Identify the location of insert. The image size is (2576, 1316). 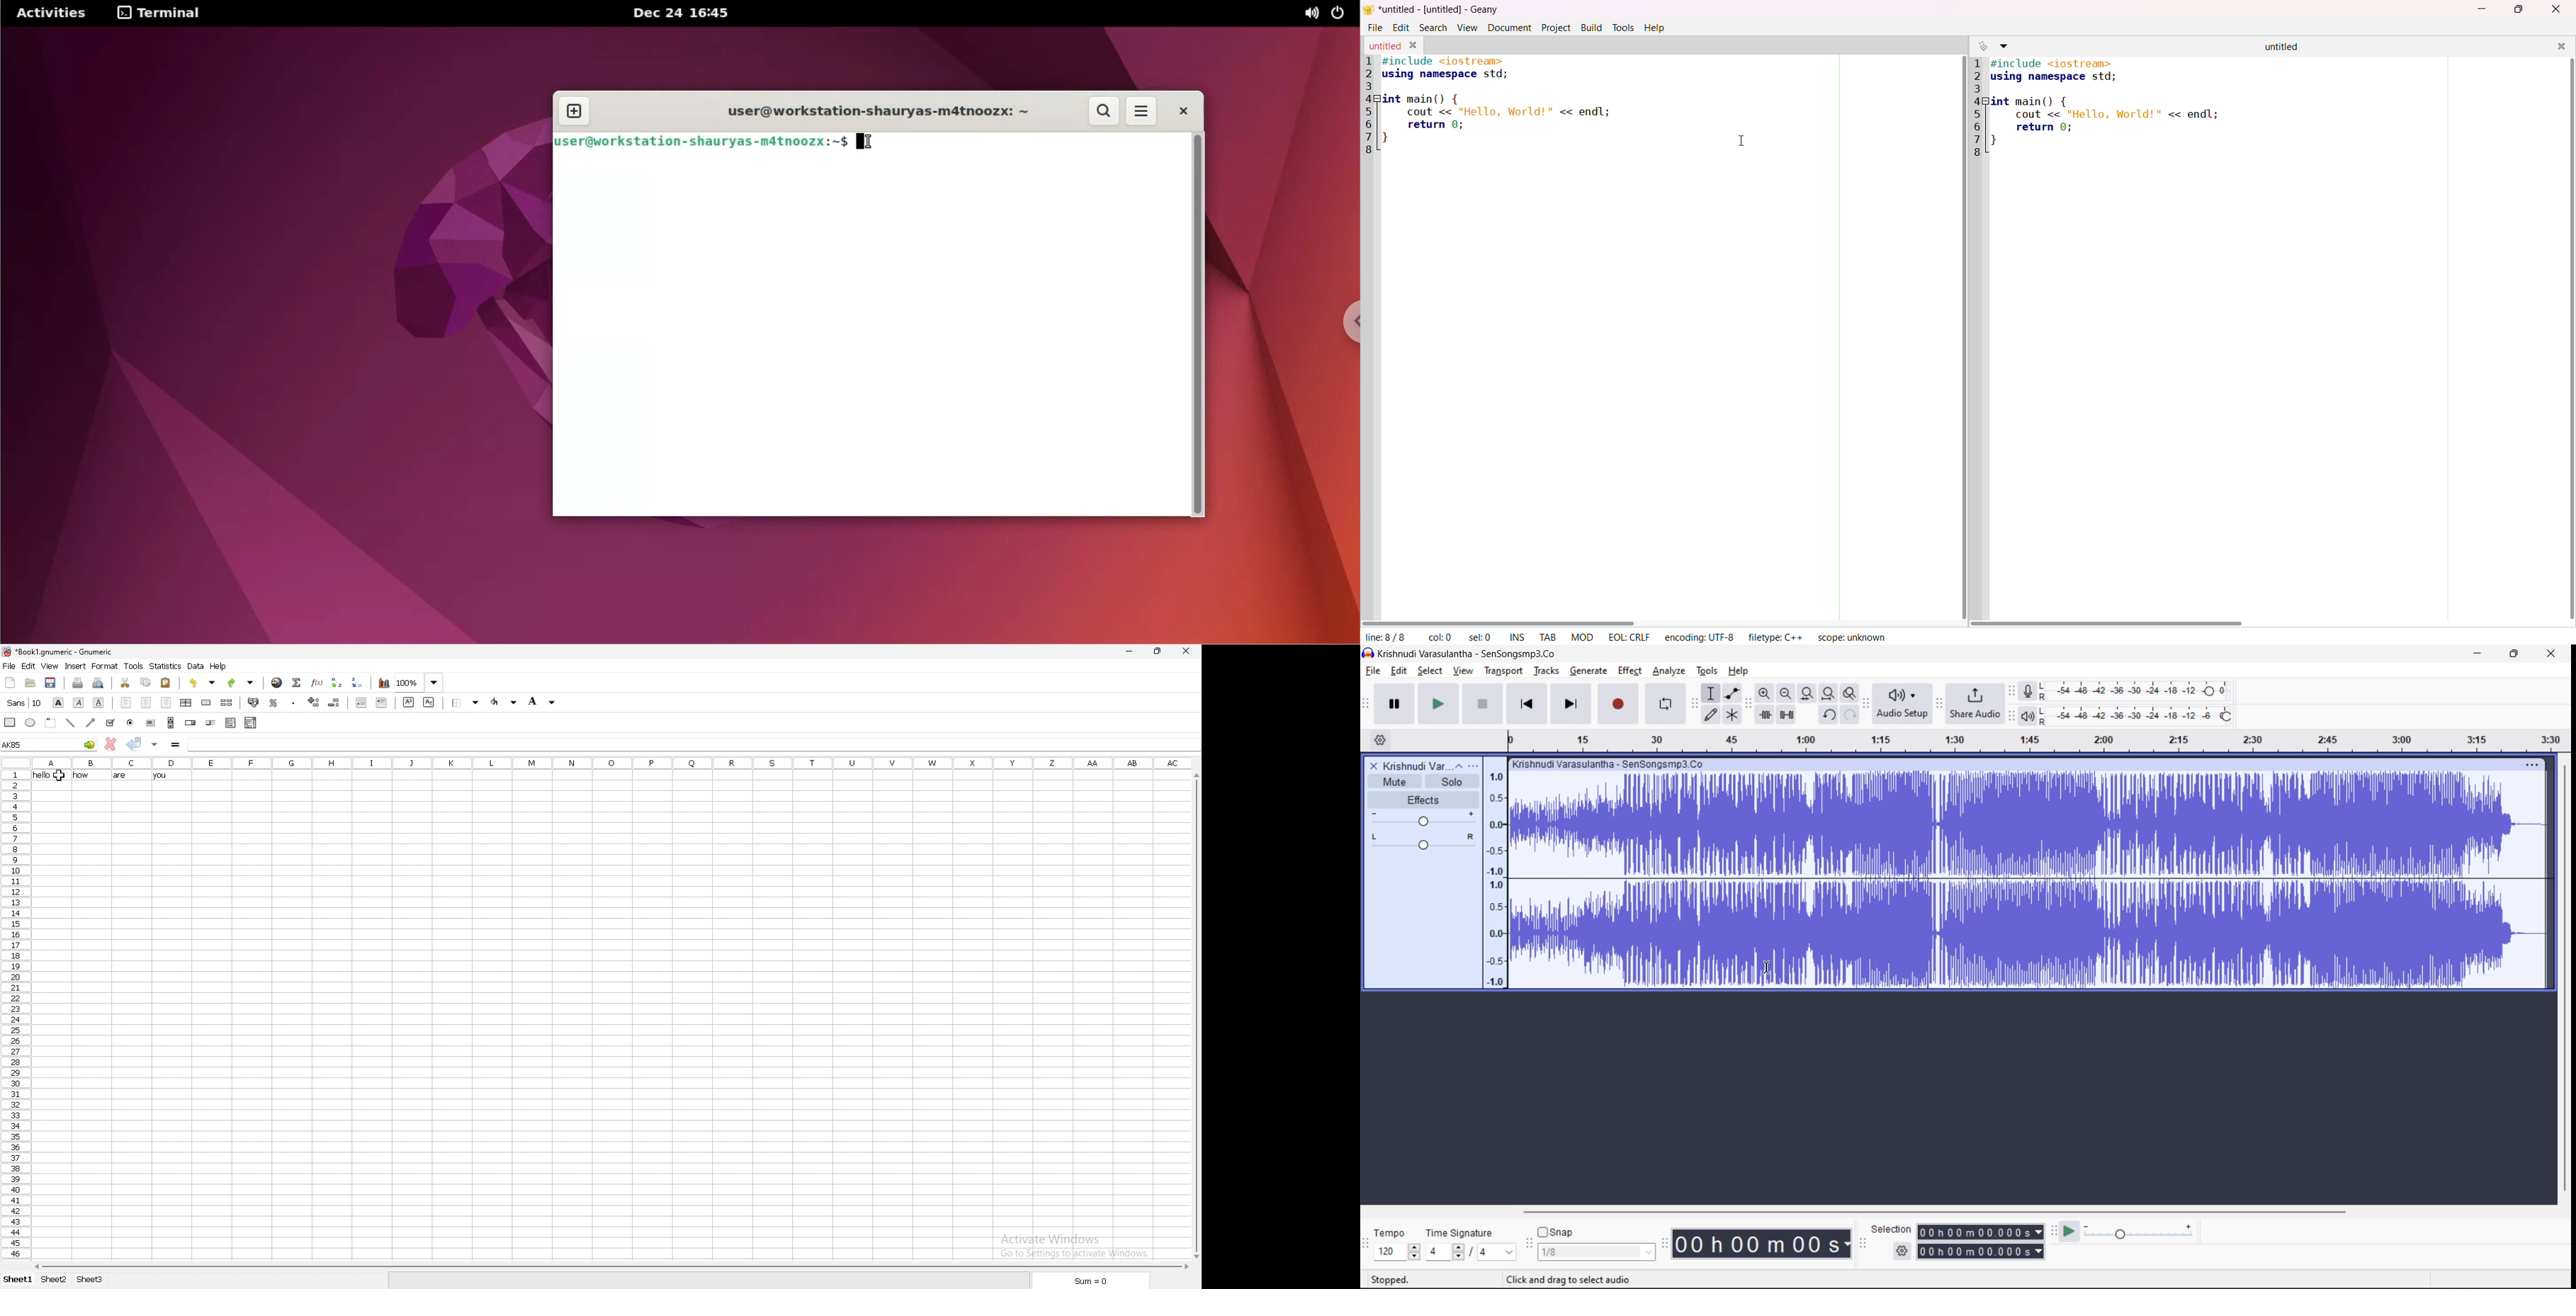
(76, 665).